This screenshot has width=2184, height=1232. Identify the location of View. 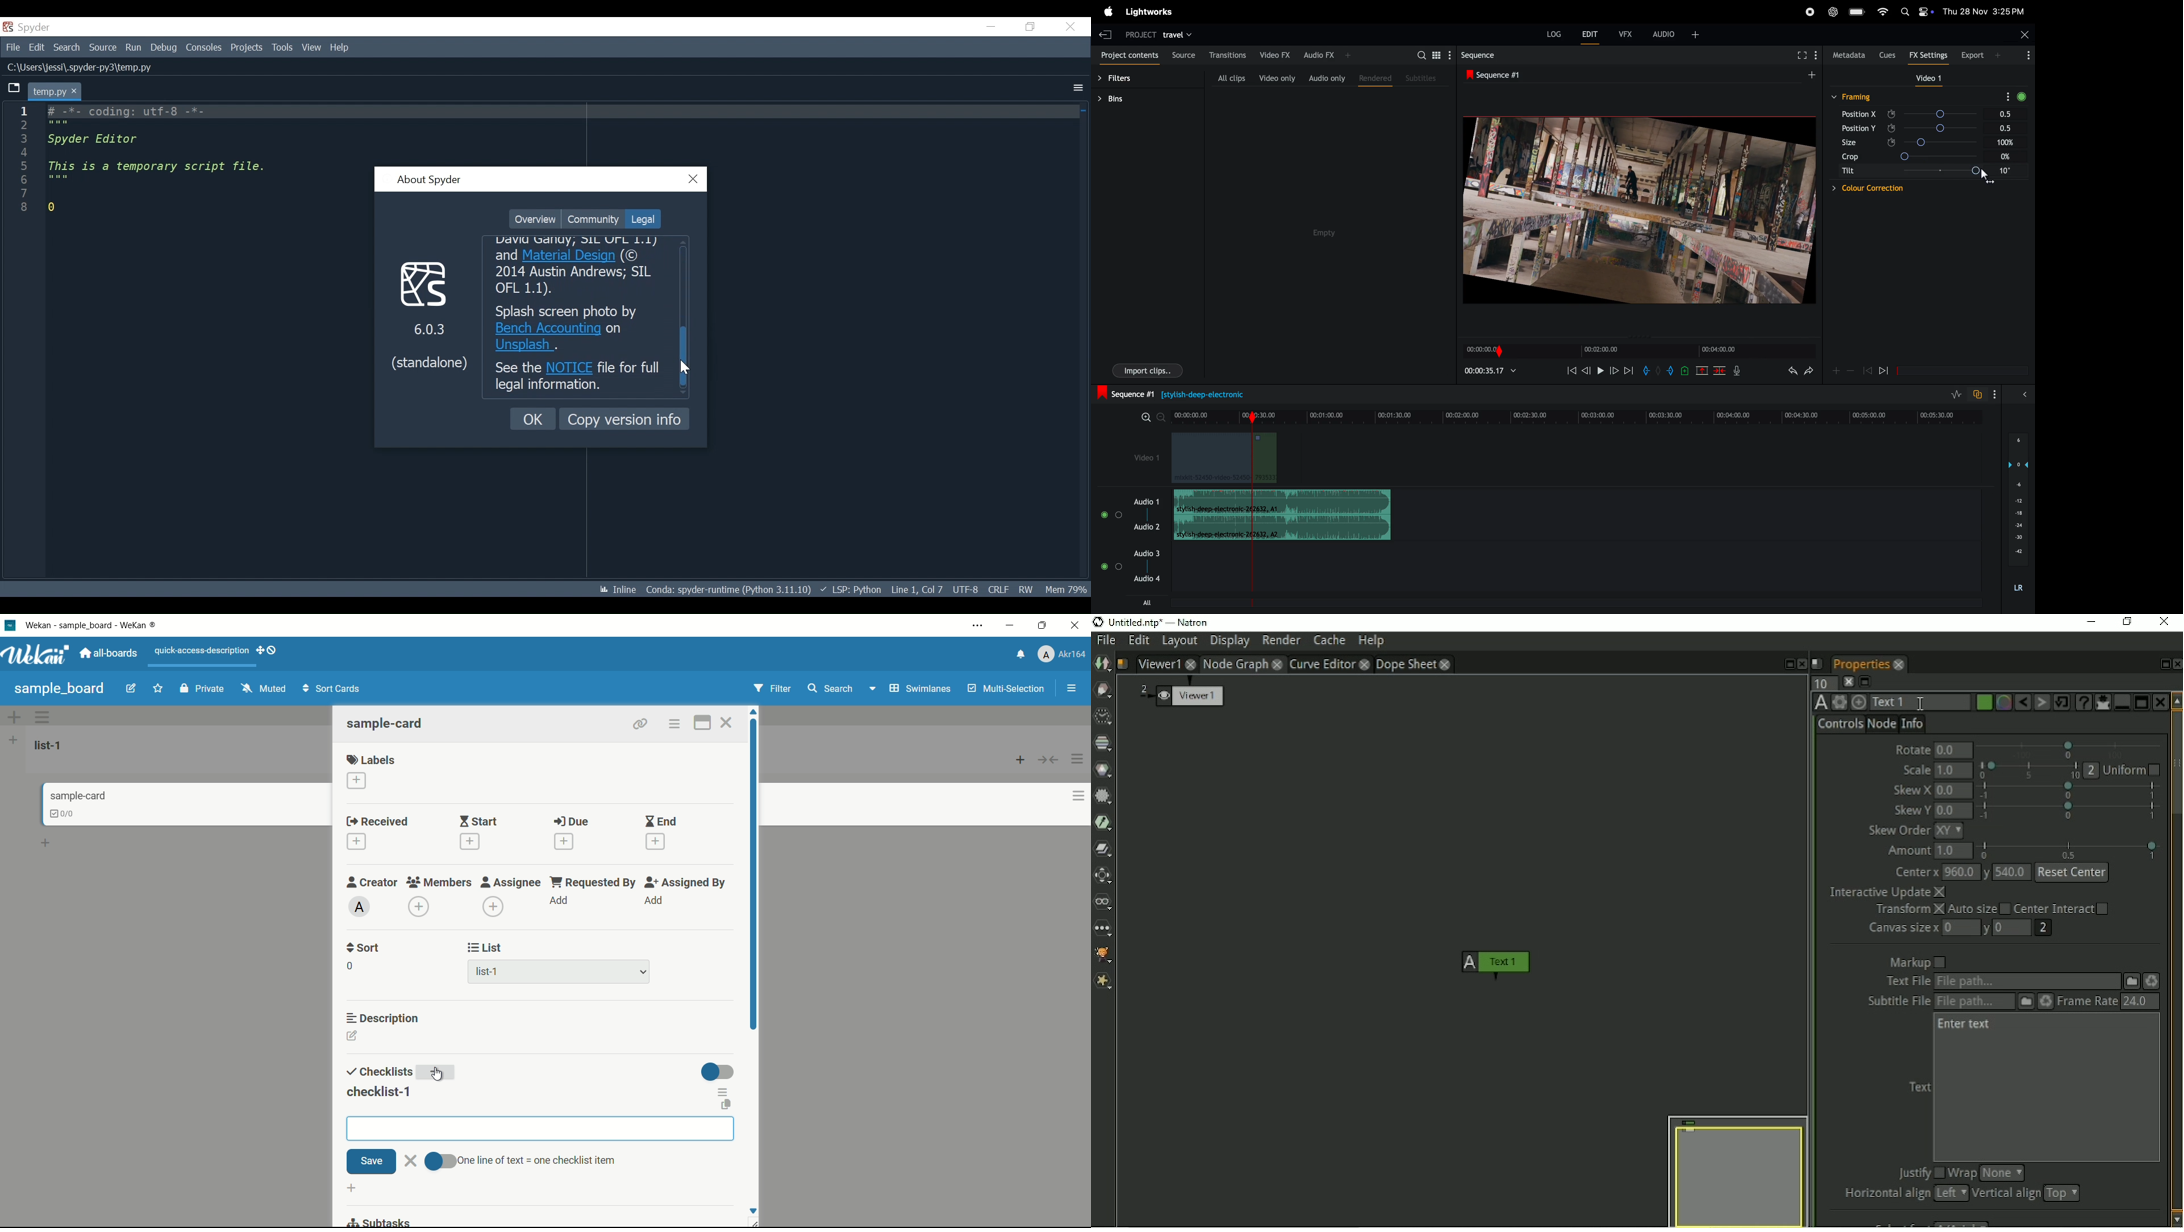
(312, 47).